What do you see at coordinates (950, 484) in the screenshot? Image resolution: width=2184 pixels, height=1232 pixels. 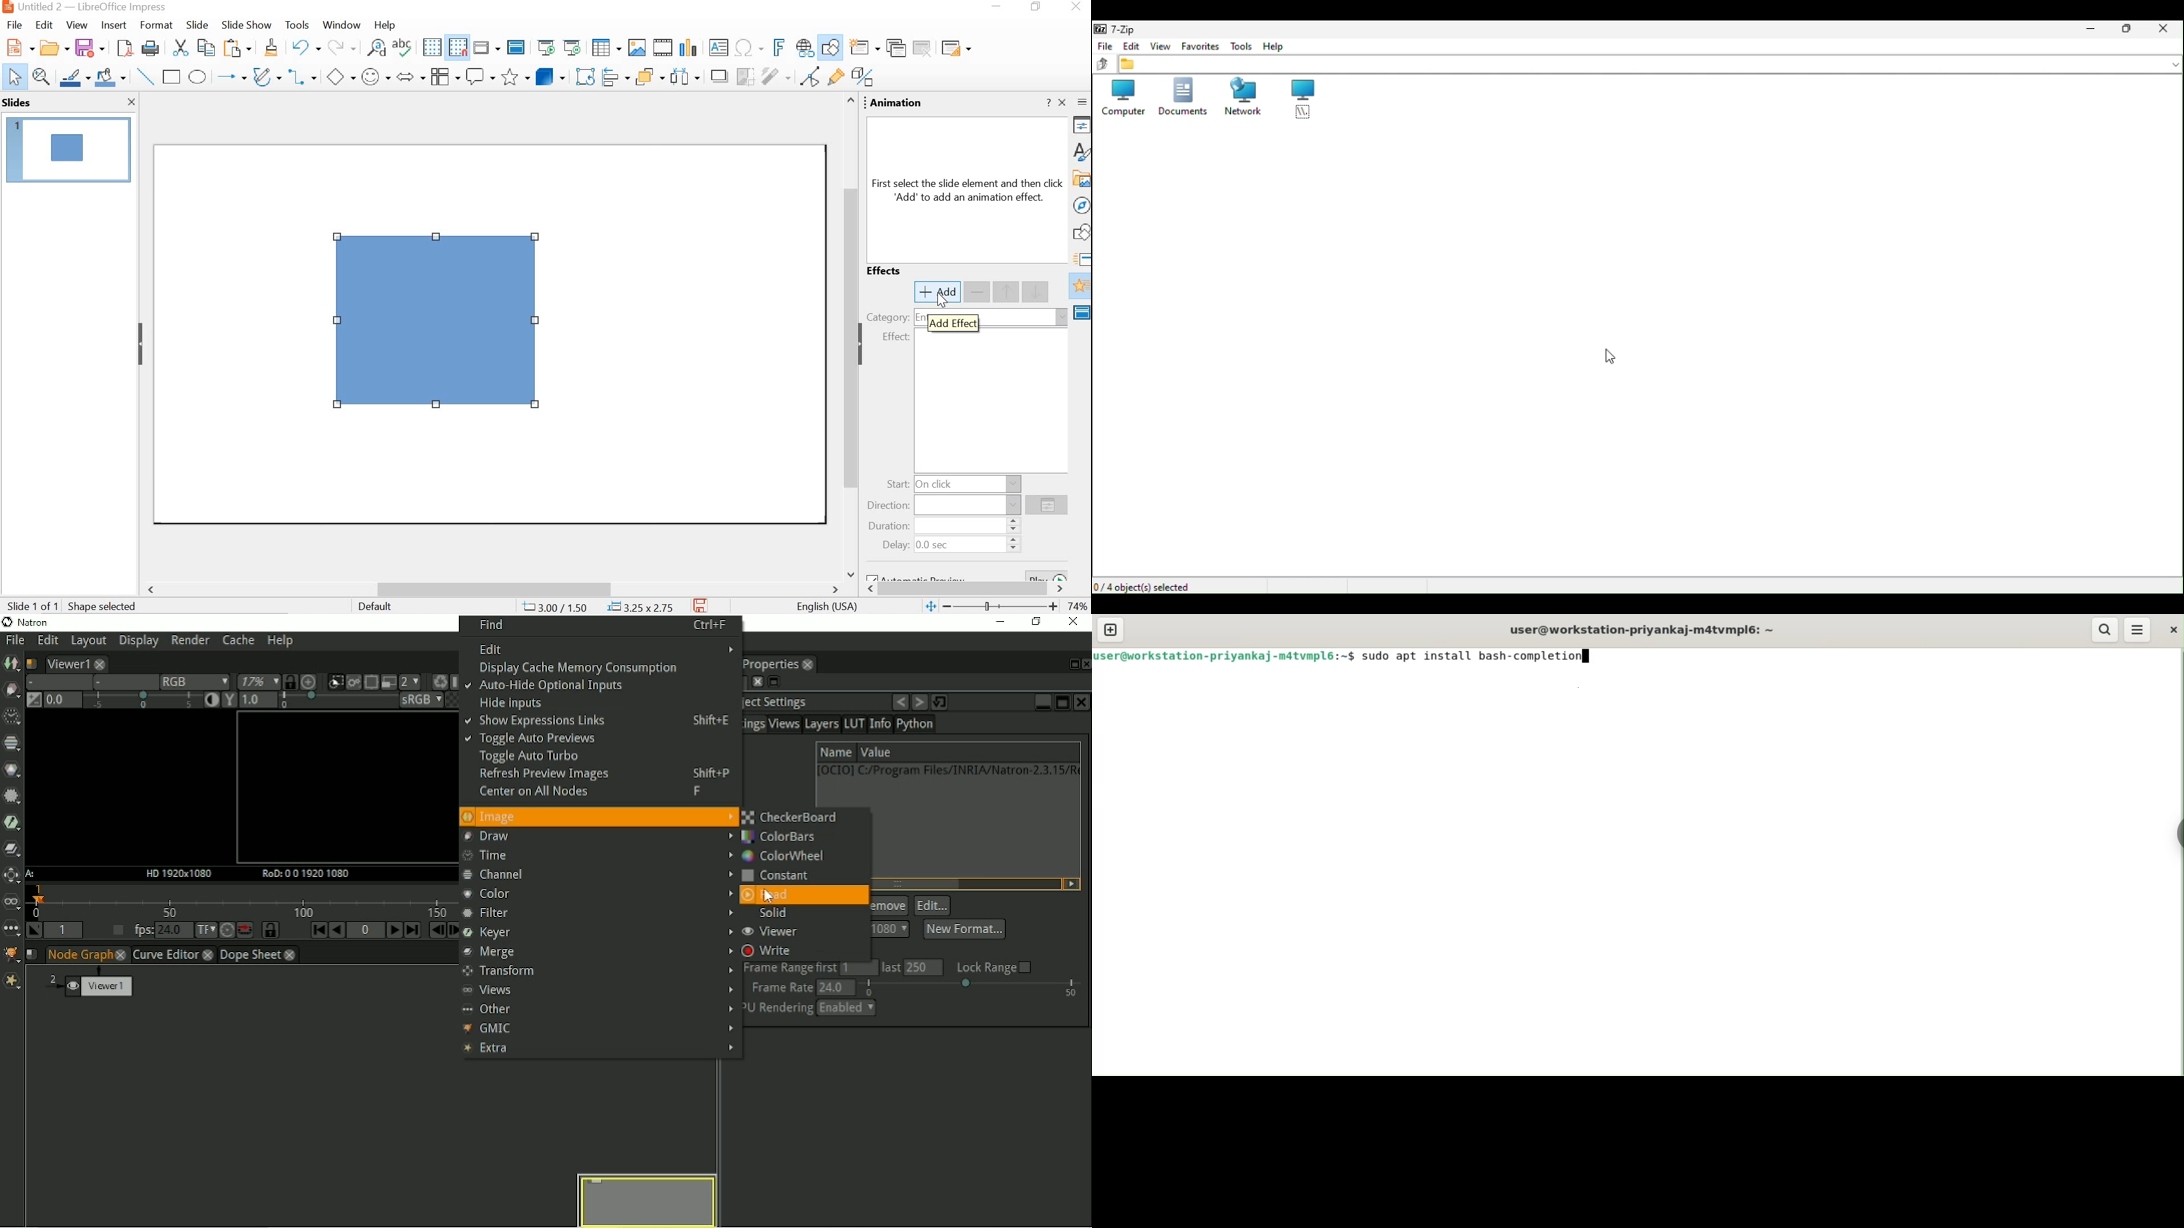 I see `start` at bounding box center [950, 484].